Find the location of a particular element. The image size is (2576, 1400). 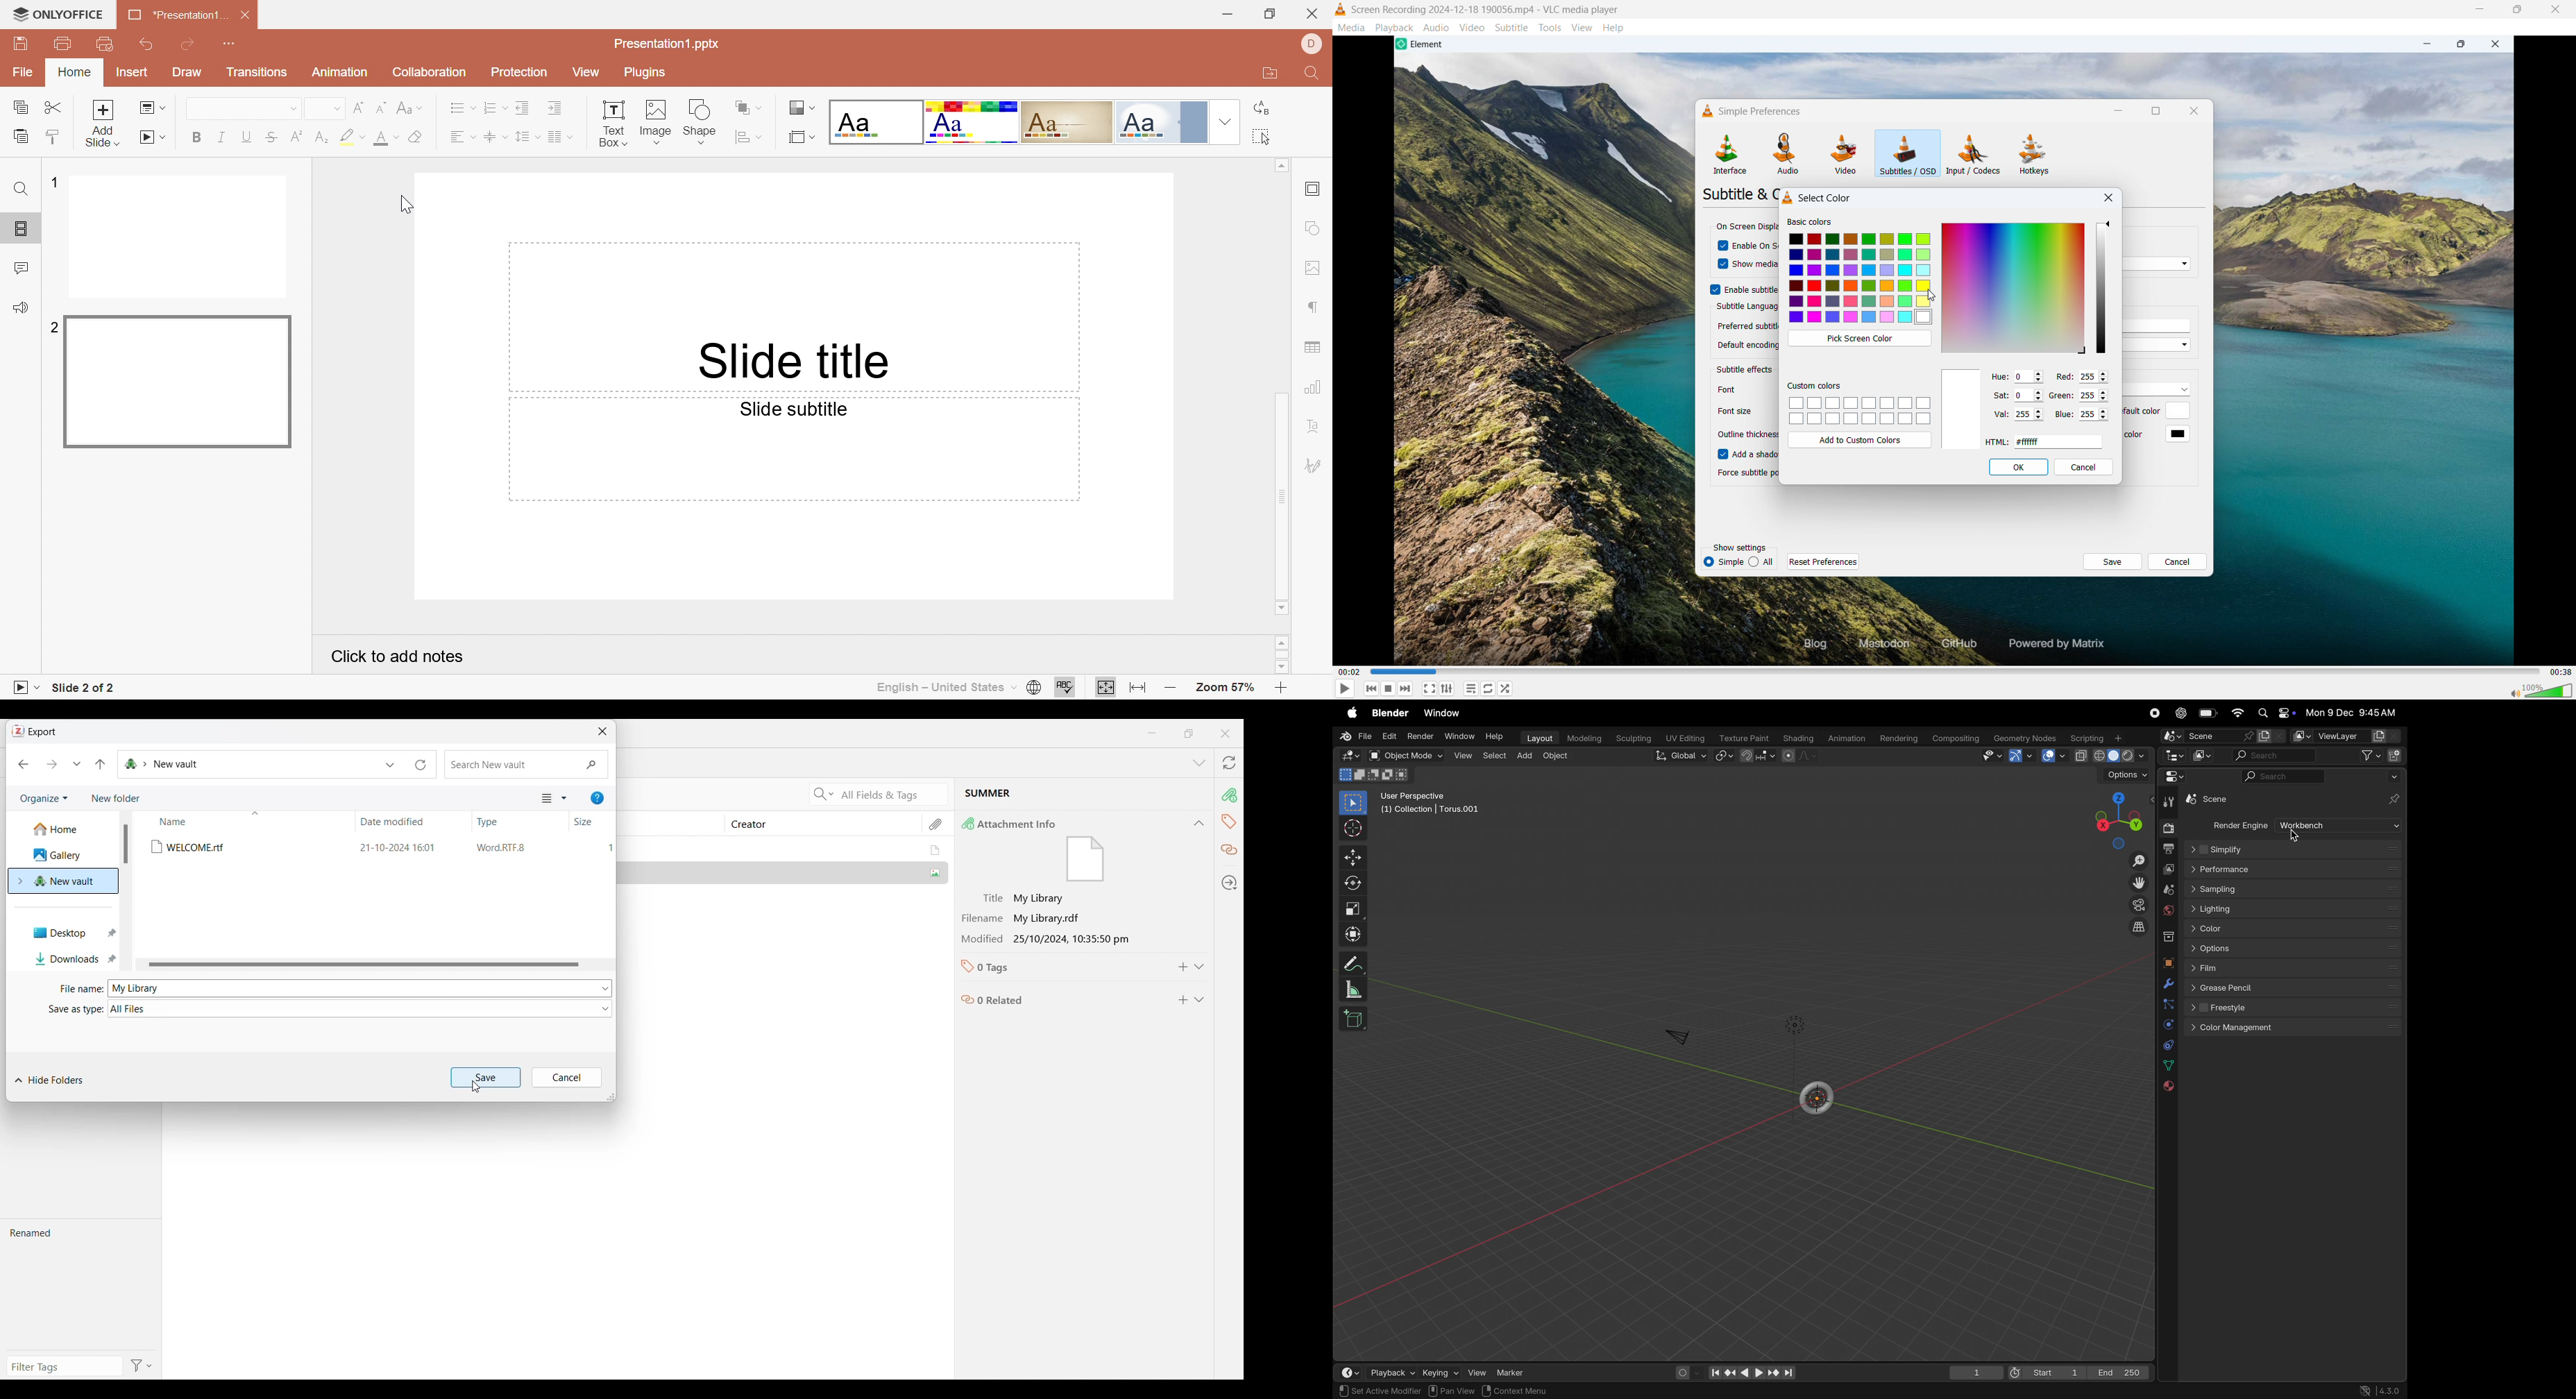

Customize quick access toolbar is located at coordinates (236, 43).